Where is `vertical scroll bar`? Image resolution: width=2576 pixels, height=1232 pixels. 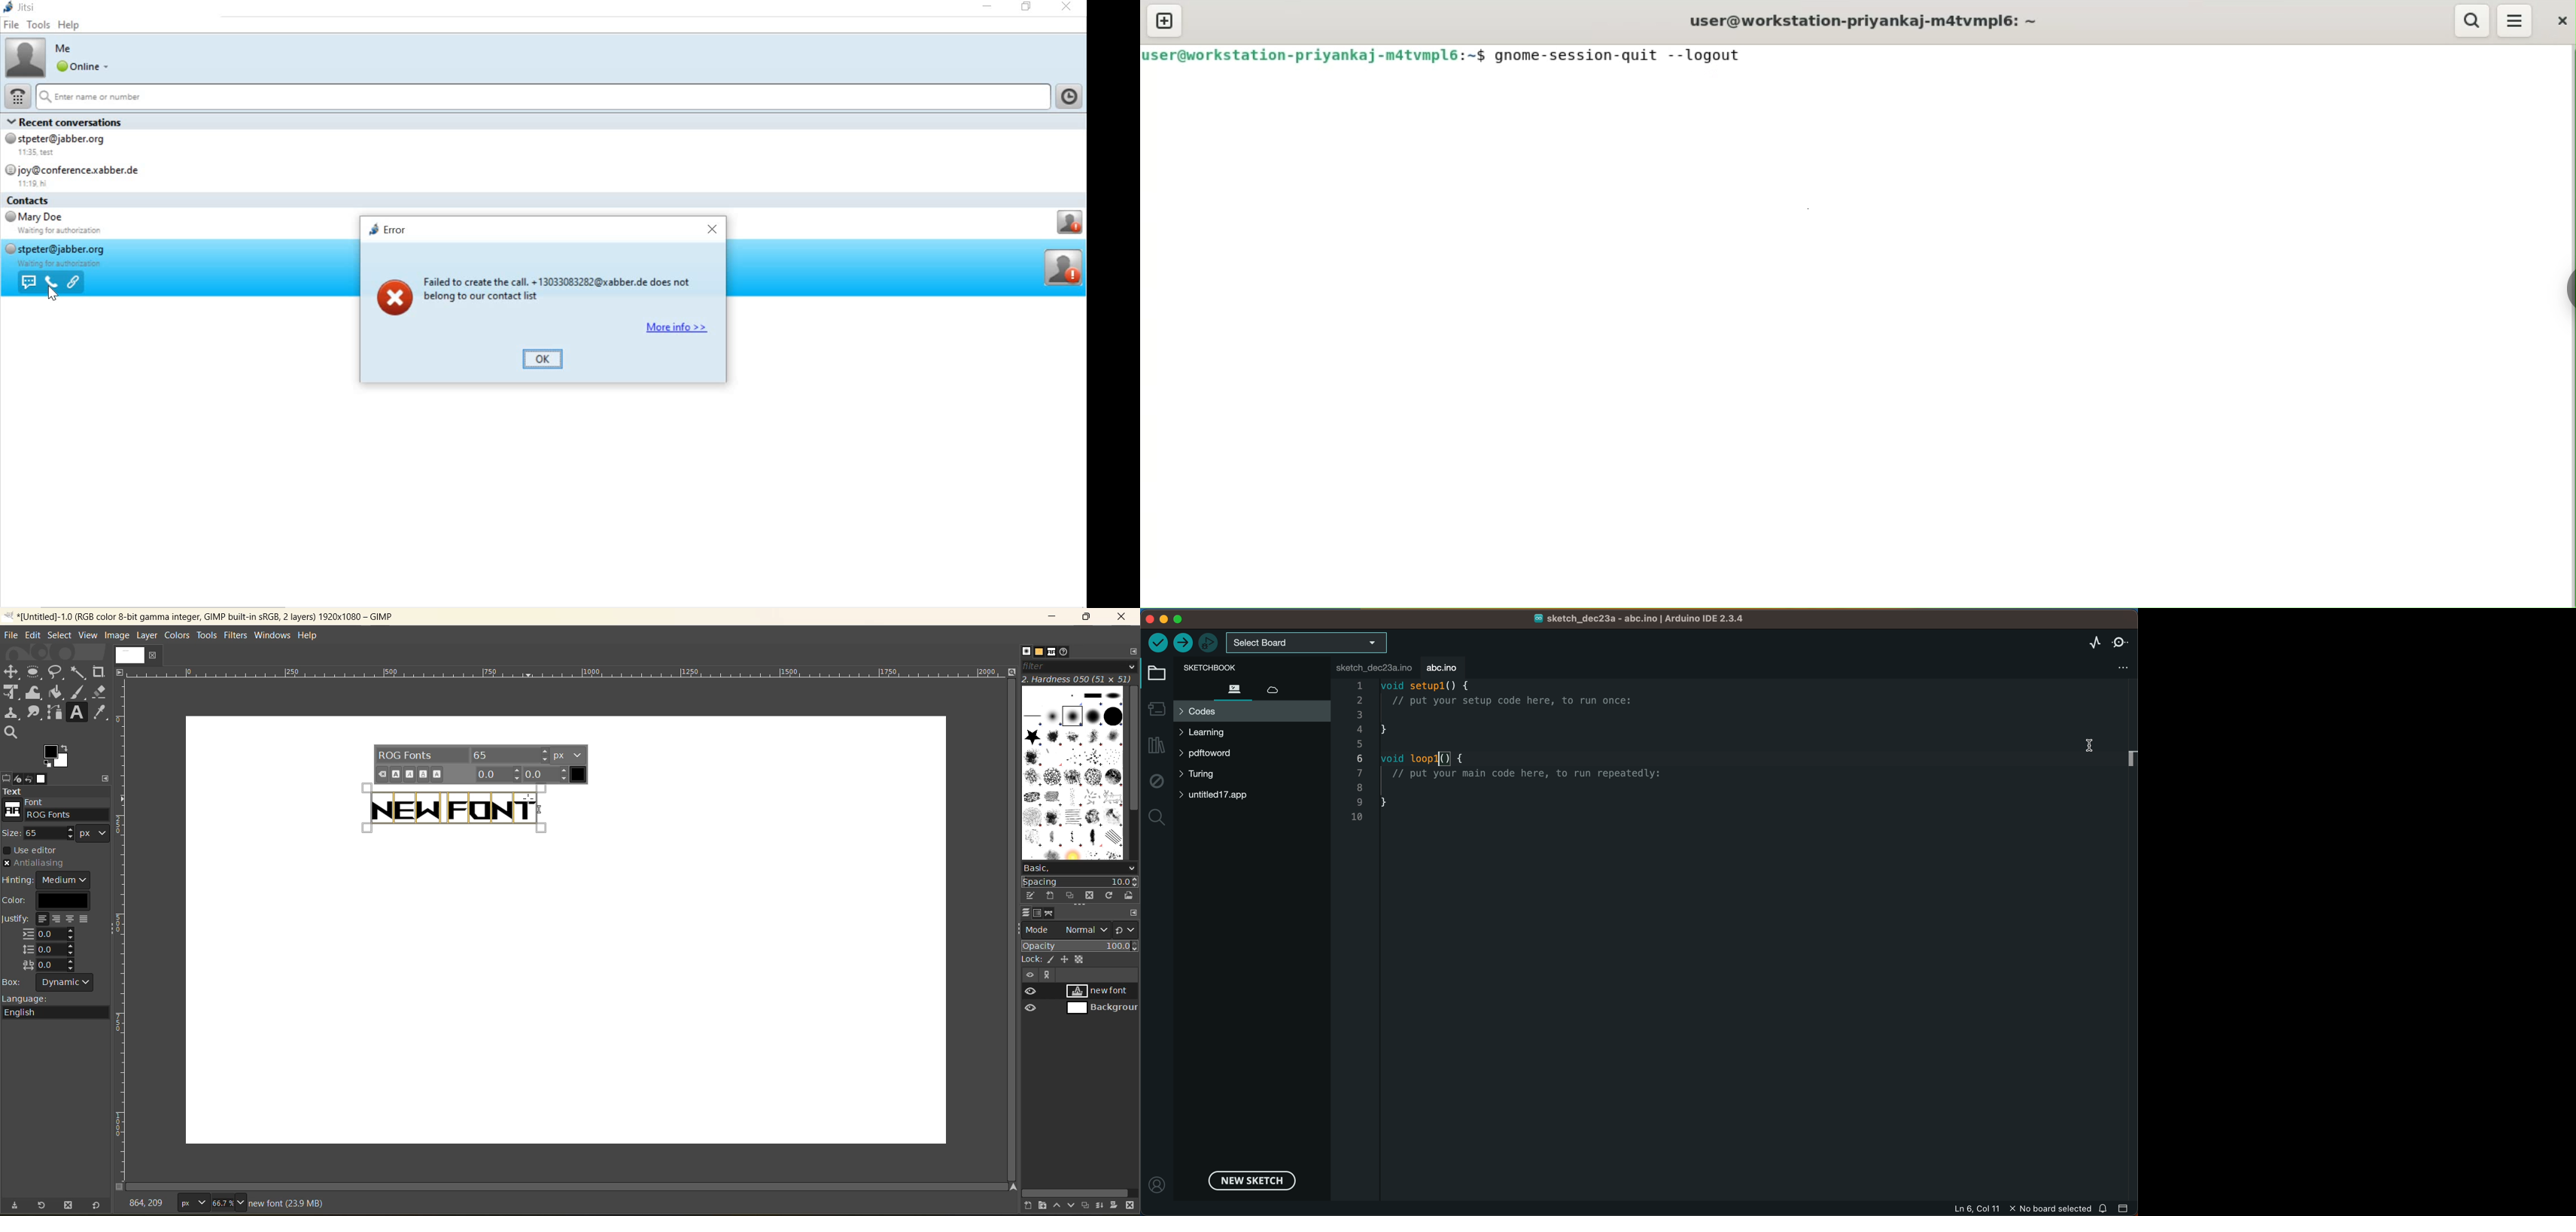 vertical scroll bar is located at coordinates (1010, 929).